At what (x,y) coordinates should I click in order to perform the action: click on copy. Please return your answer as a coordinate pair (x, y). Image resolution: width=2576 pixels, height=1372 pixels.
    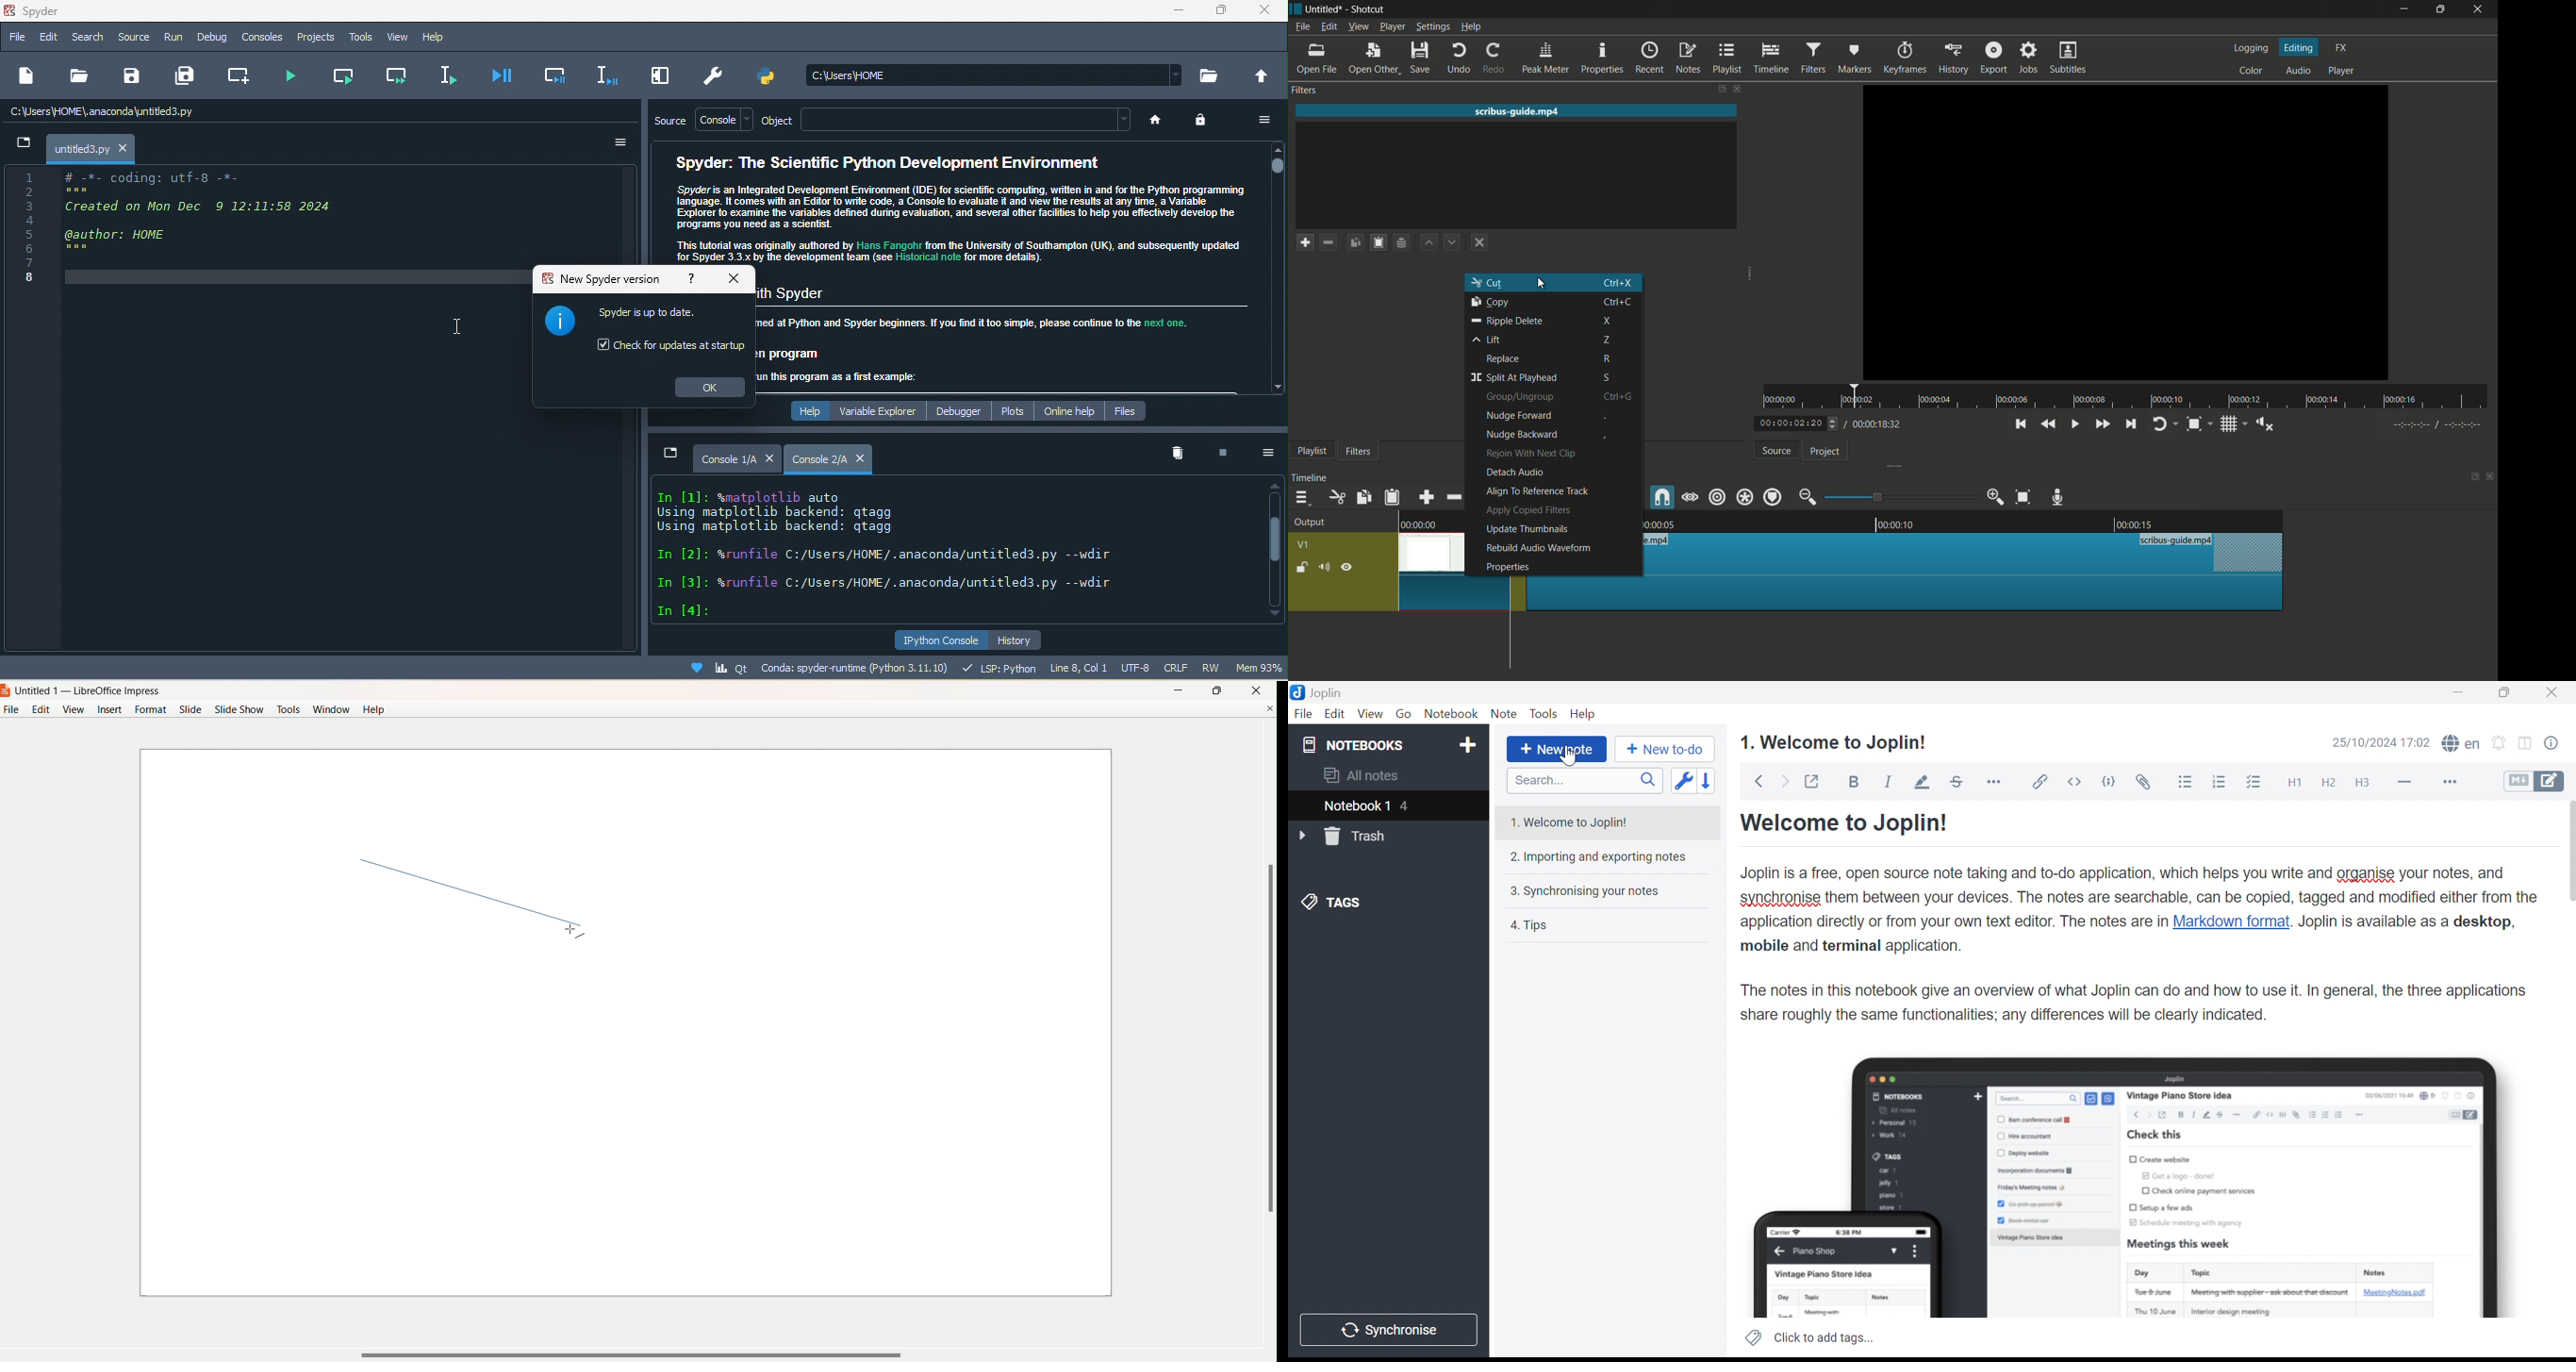
    Looking at the image, I should click on (1363, 498).